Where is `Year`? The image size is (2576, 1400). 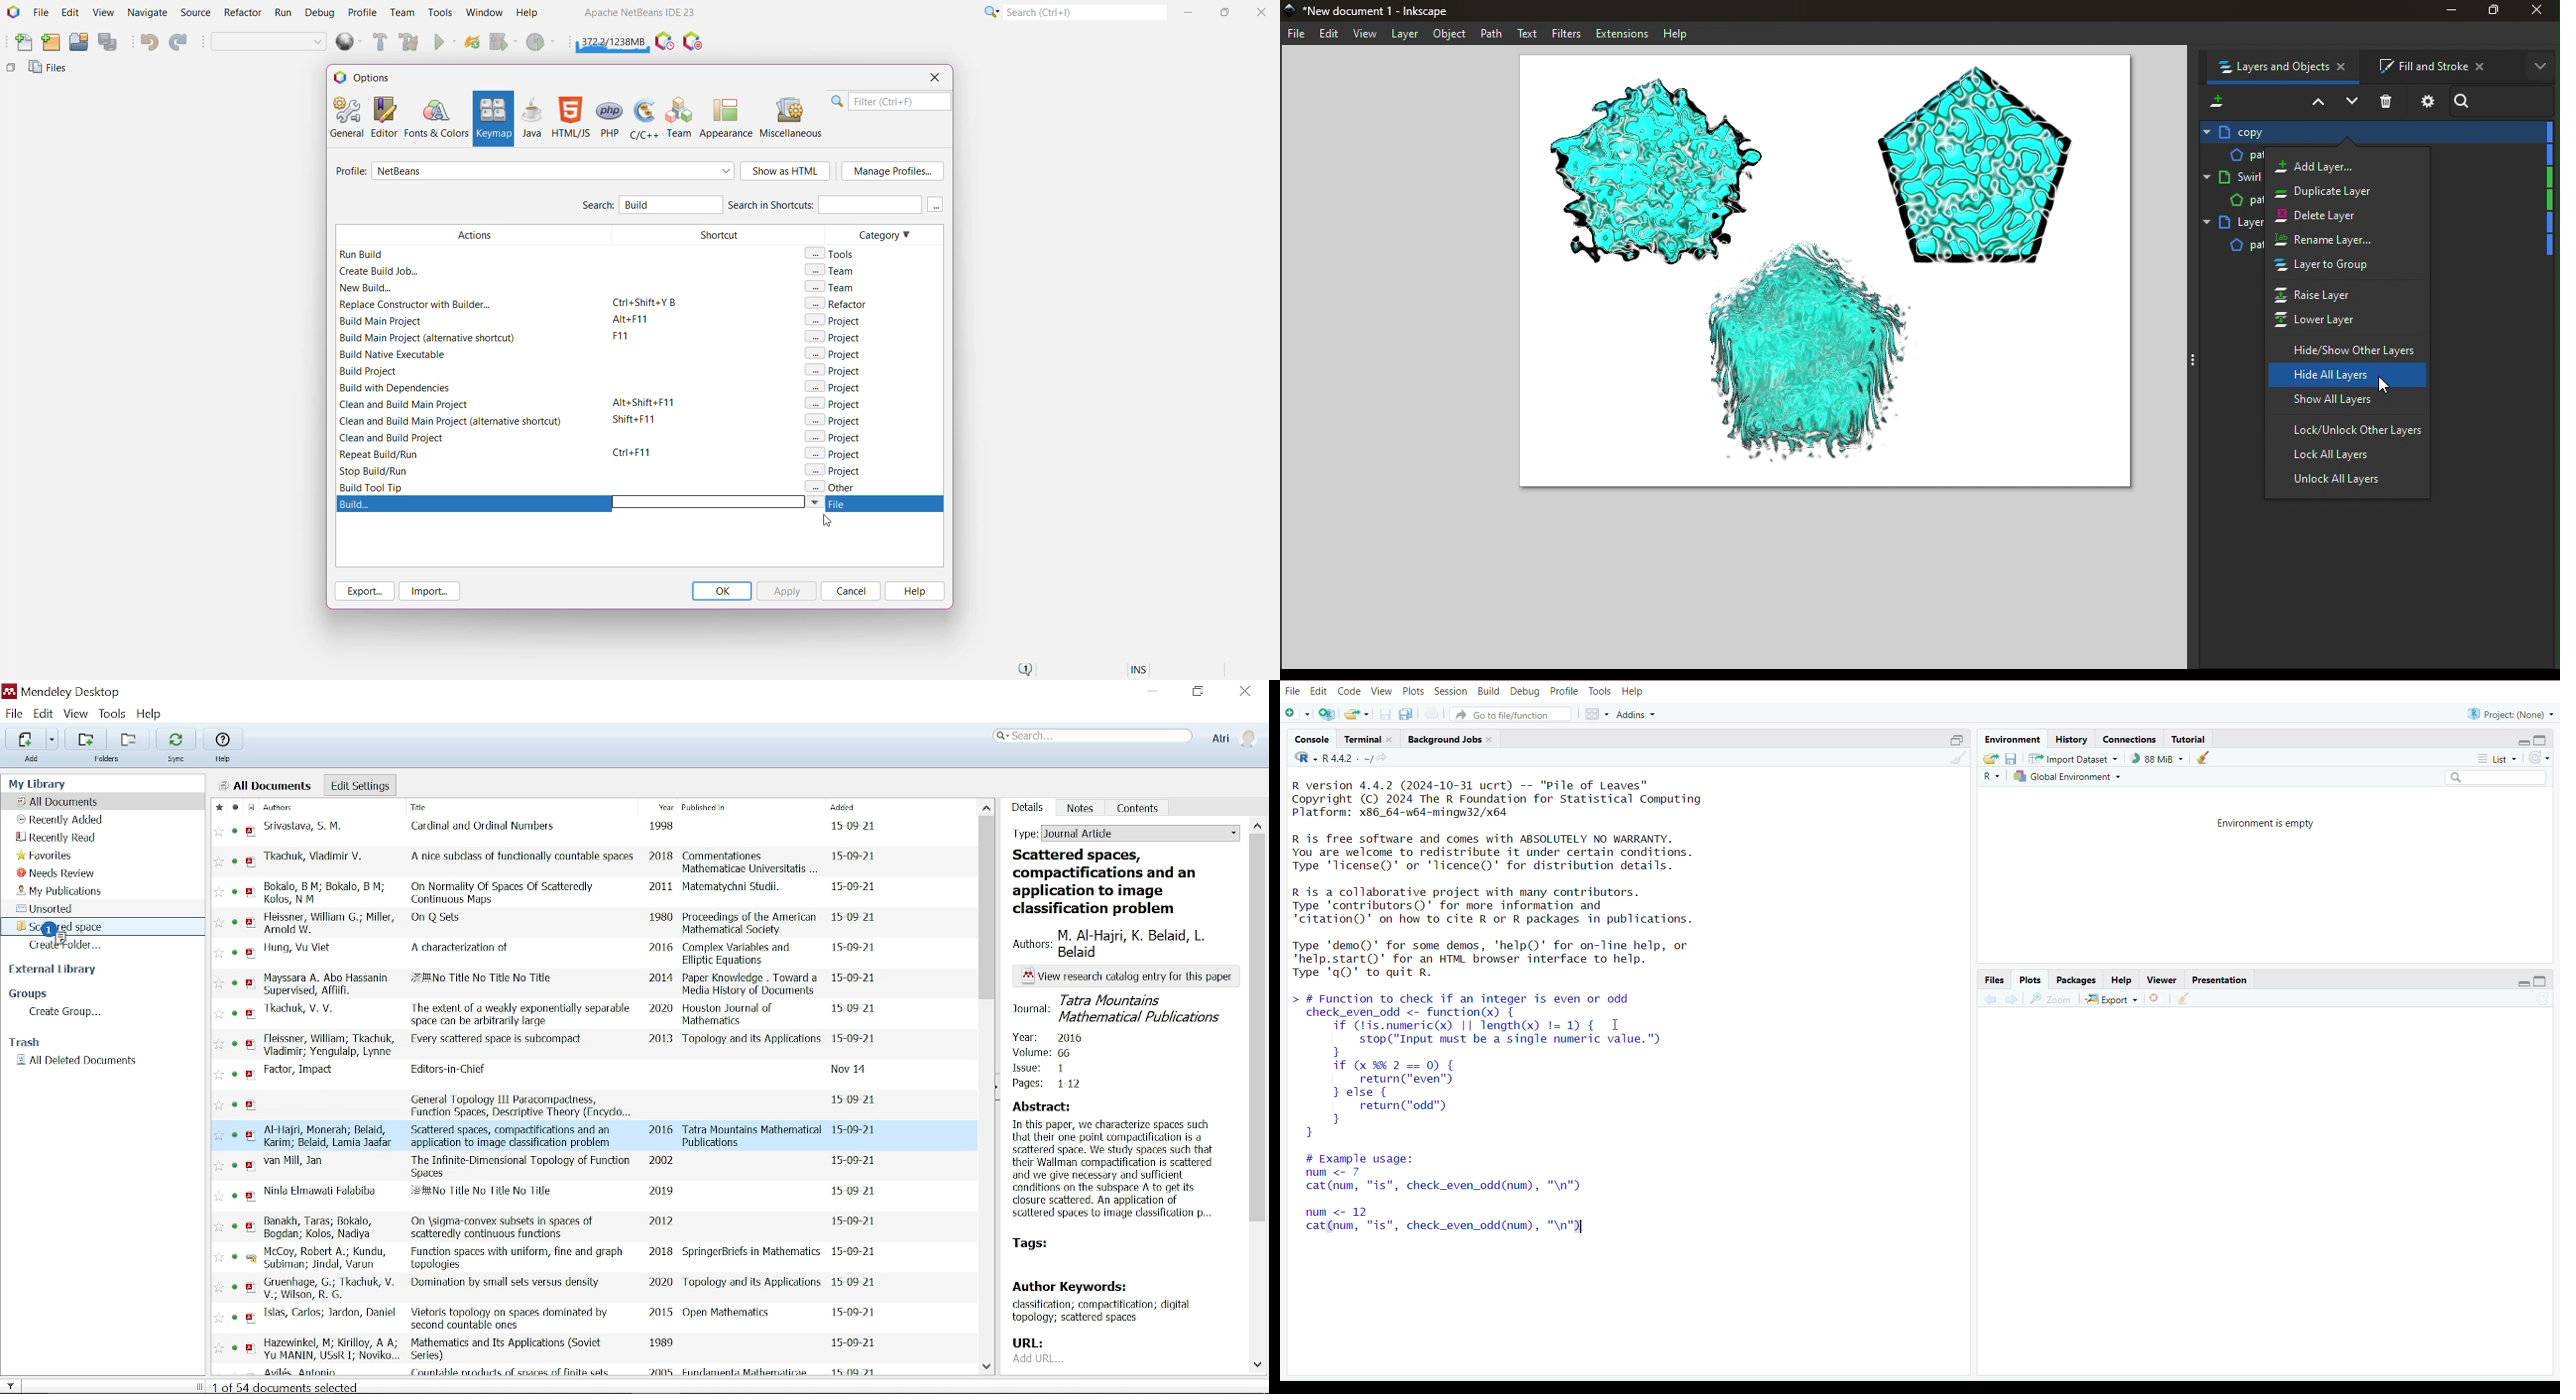
Year is located at coordinates (663, 808).